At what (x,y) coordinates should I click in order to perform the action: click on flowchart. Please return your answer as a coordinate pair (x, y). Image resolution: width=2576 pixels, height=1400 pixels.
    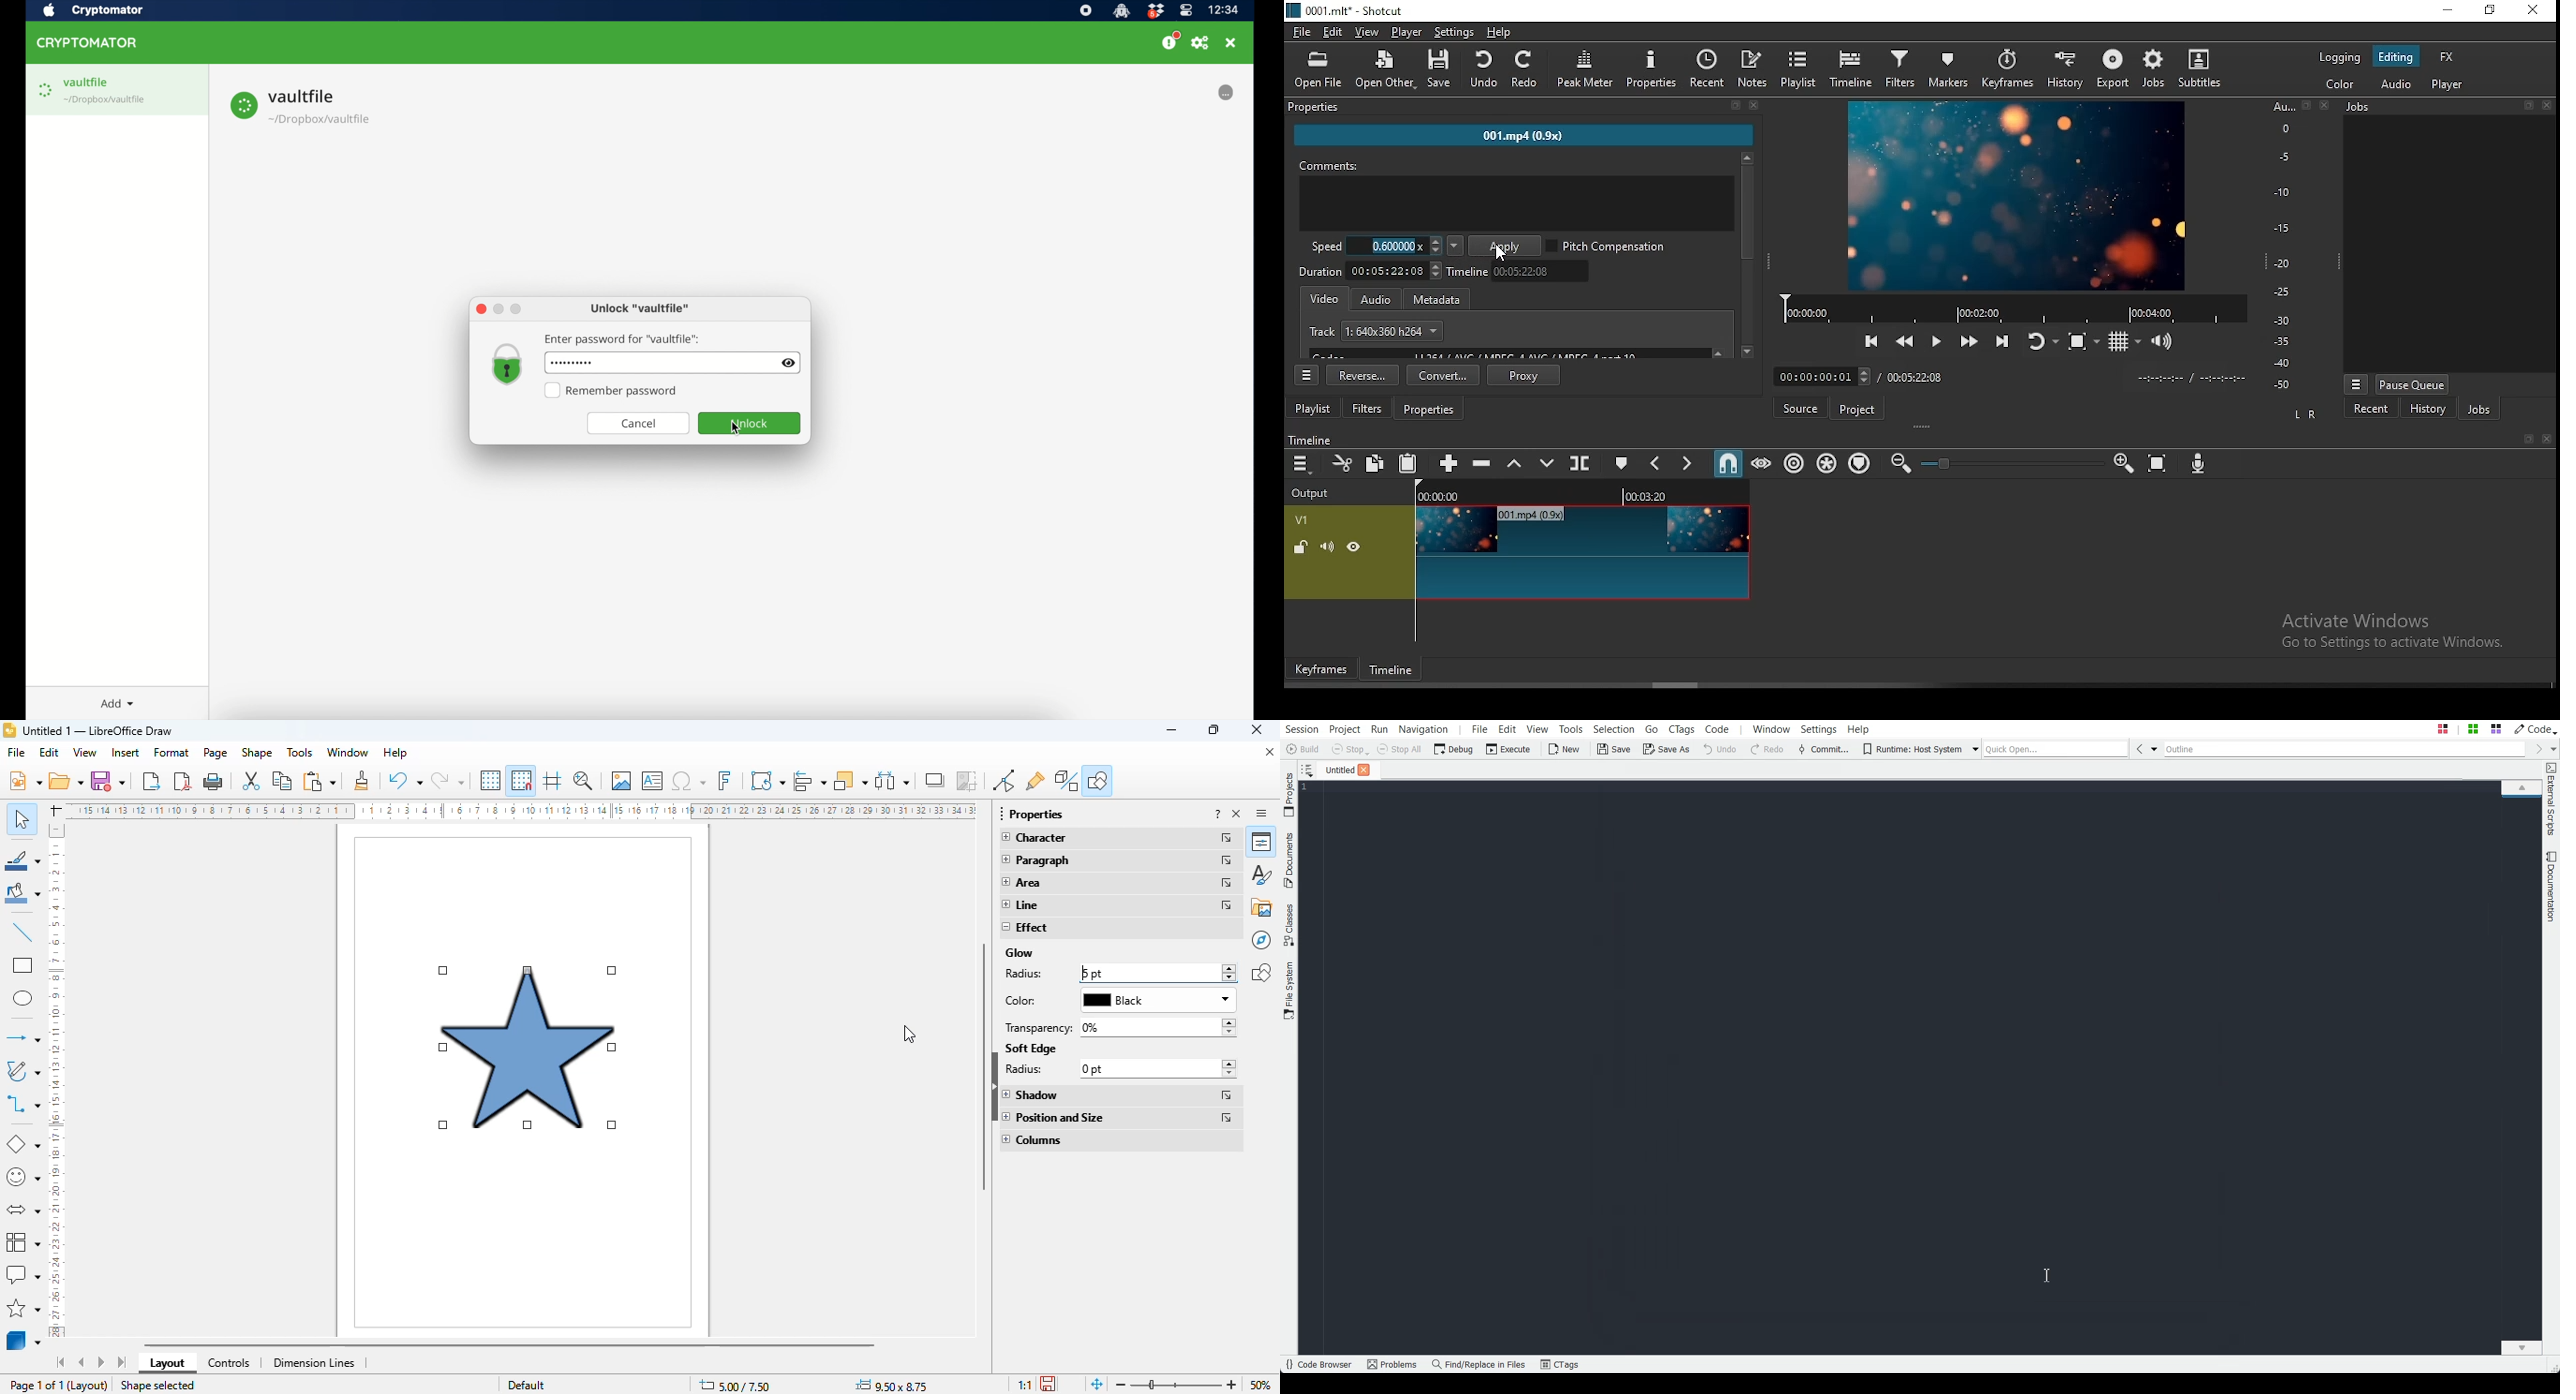
    Looking at the image, I should click on (22, 1242).